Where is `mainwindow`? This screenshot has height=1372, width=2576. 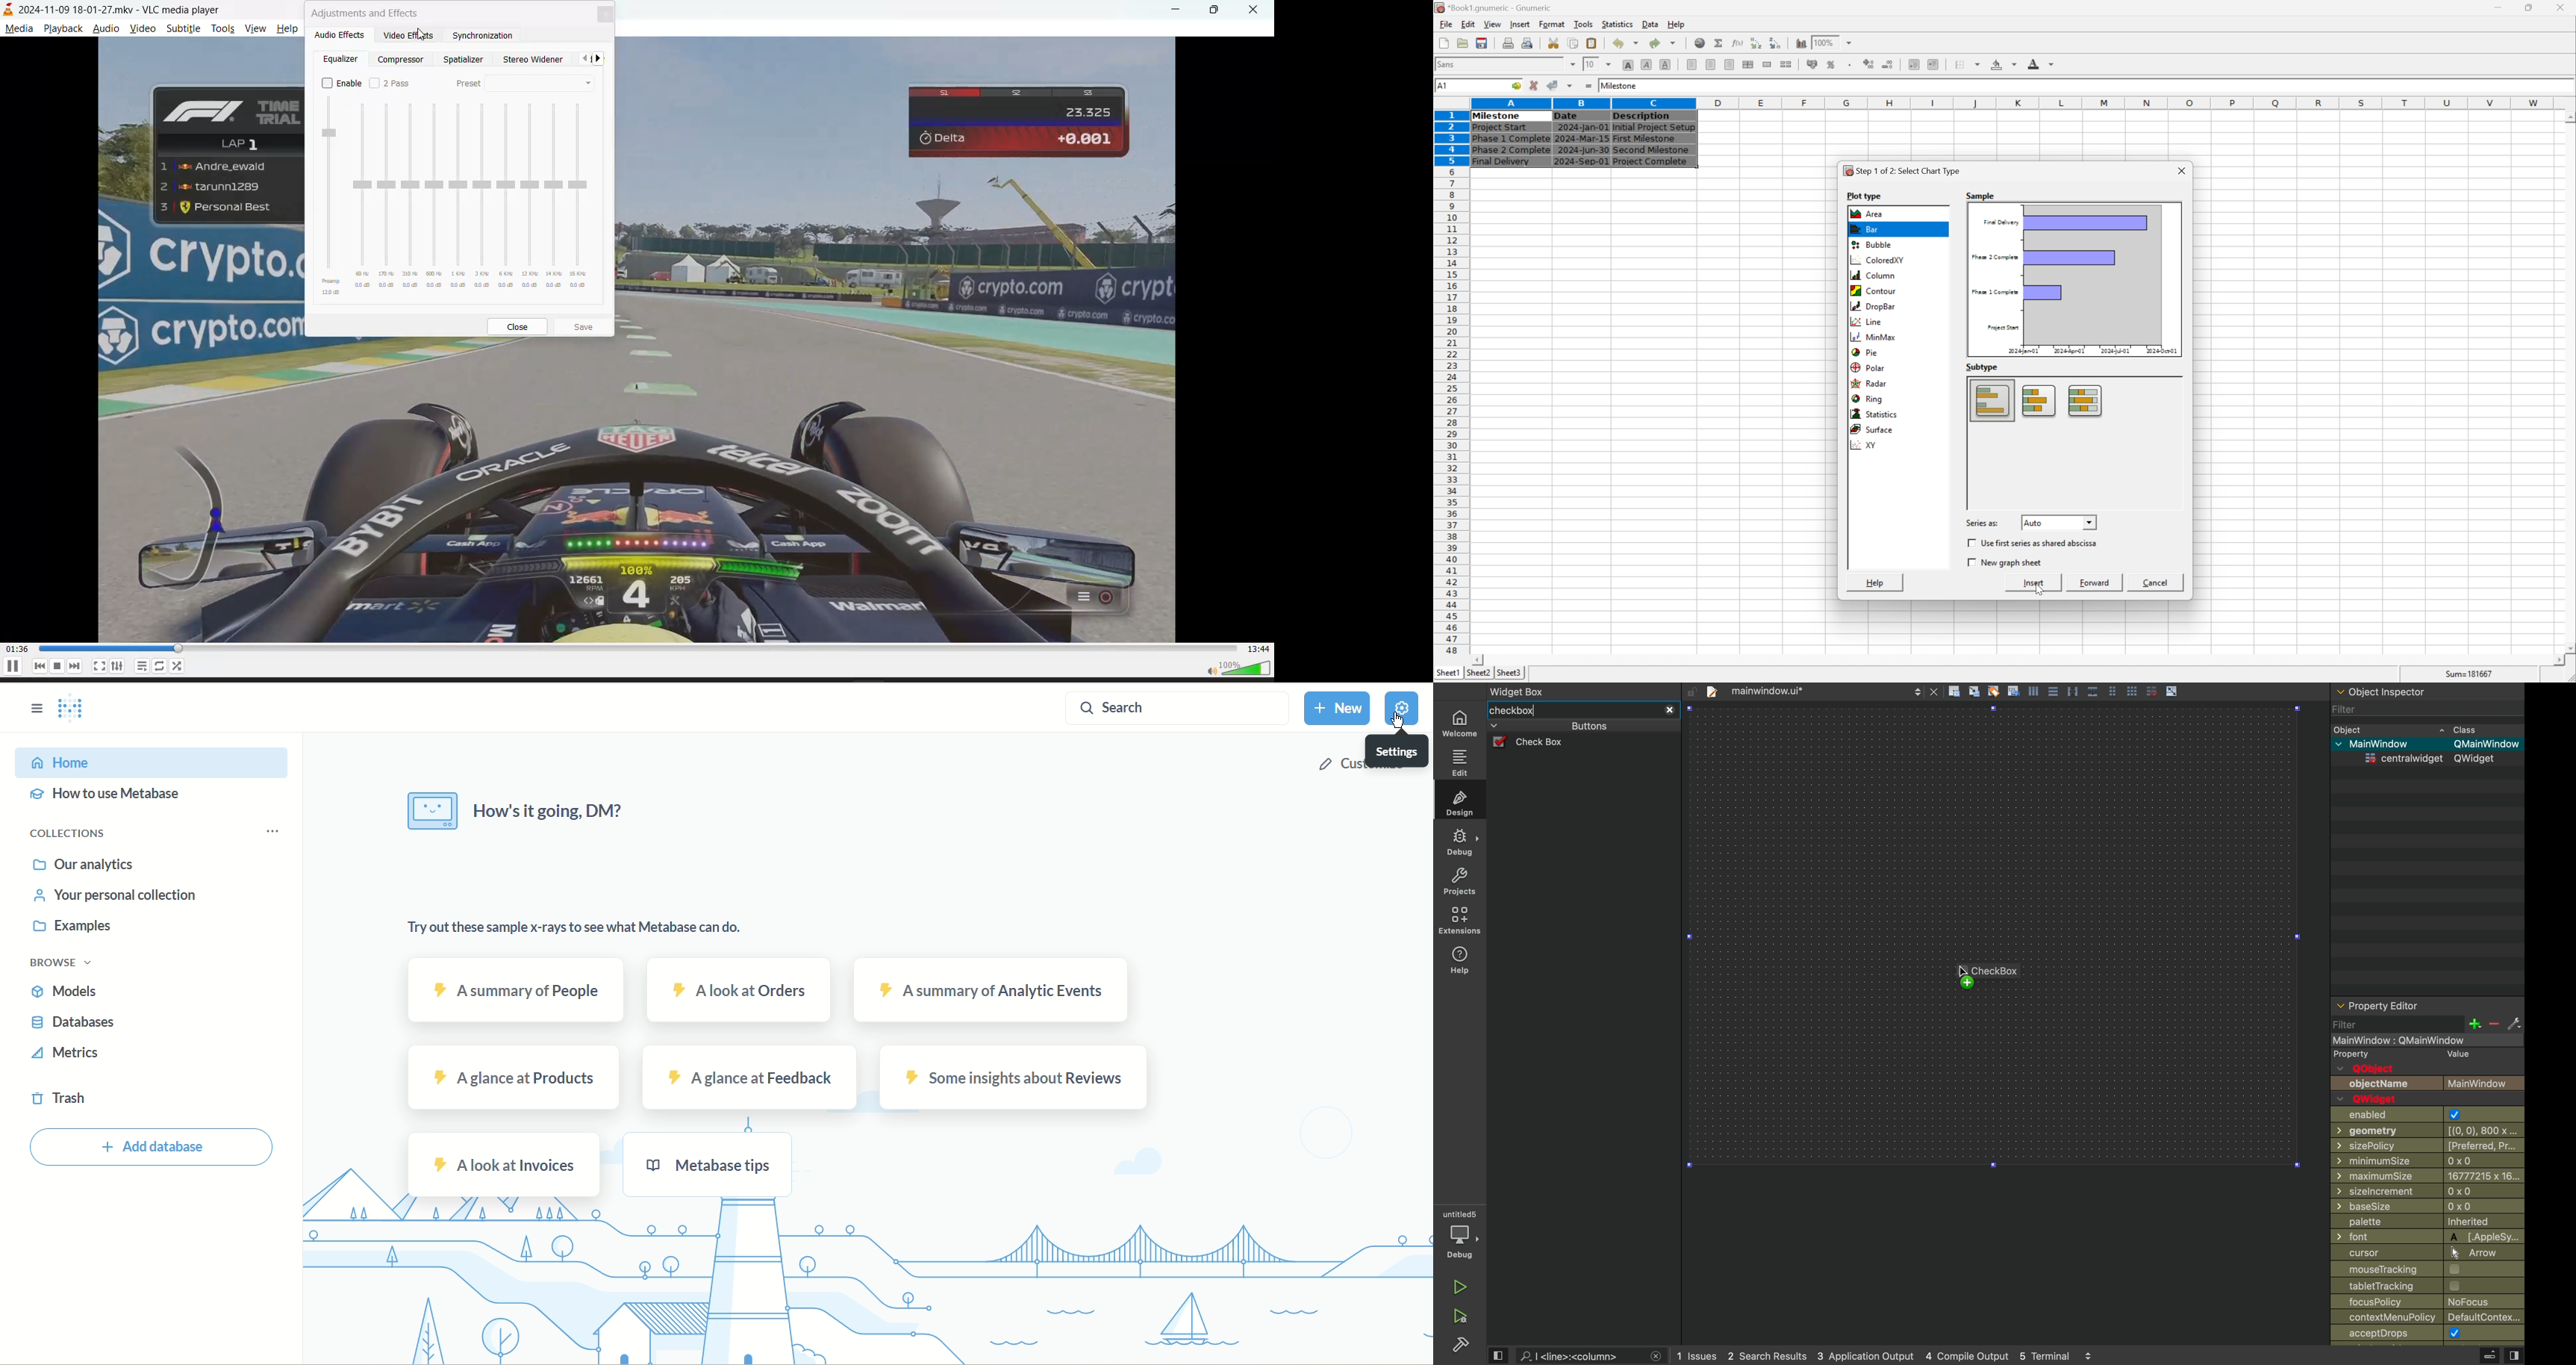 mainwindow is located at coordinates (2415, 1041).